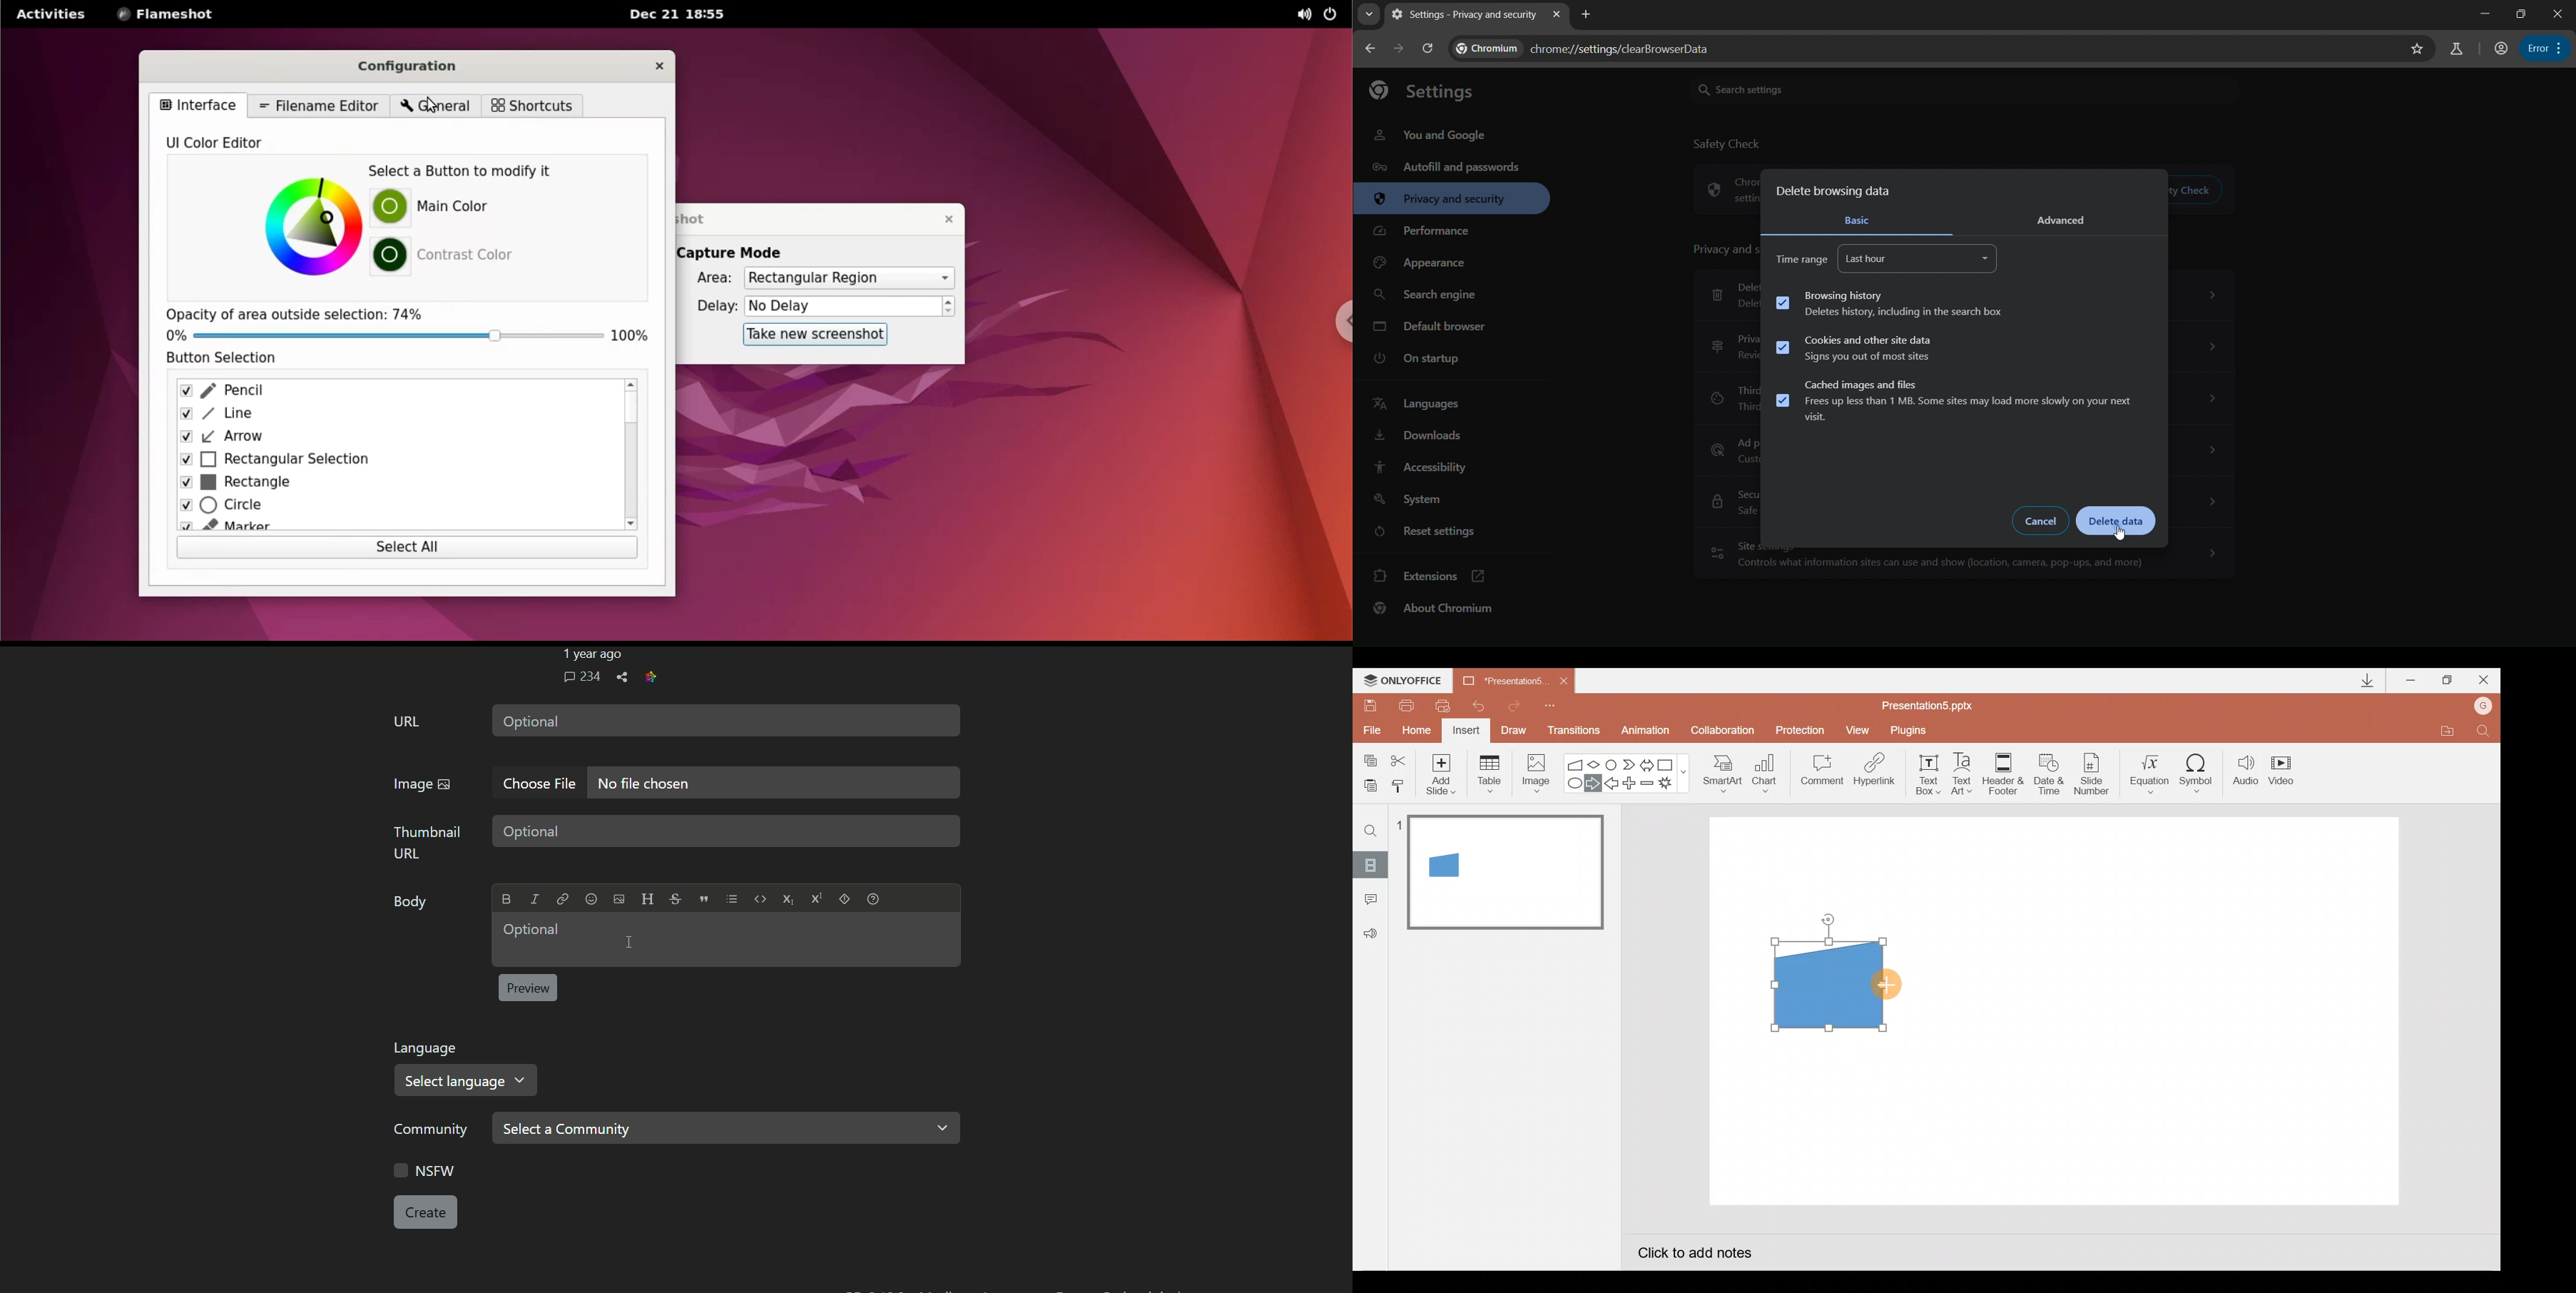  I want to click on Cursor, so click(629, 942).